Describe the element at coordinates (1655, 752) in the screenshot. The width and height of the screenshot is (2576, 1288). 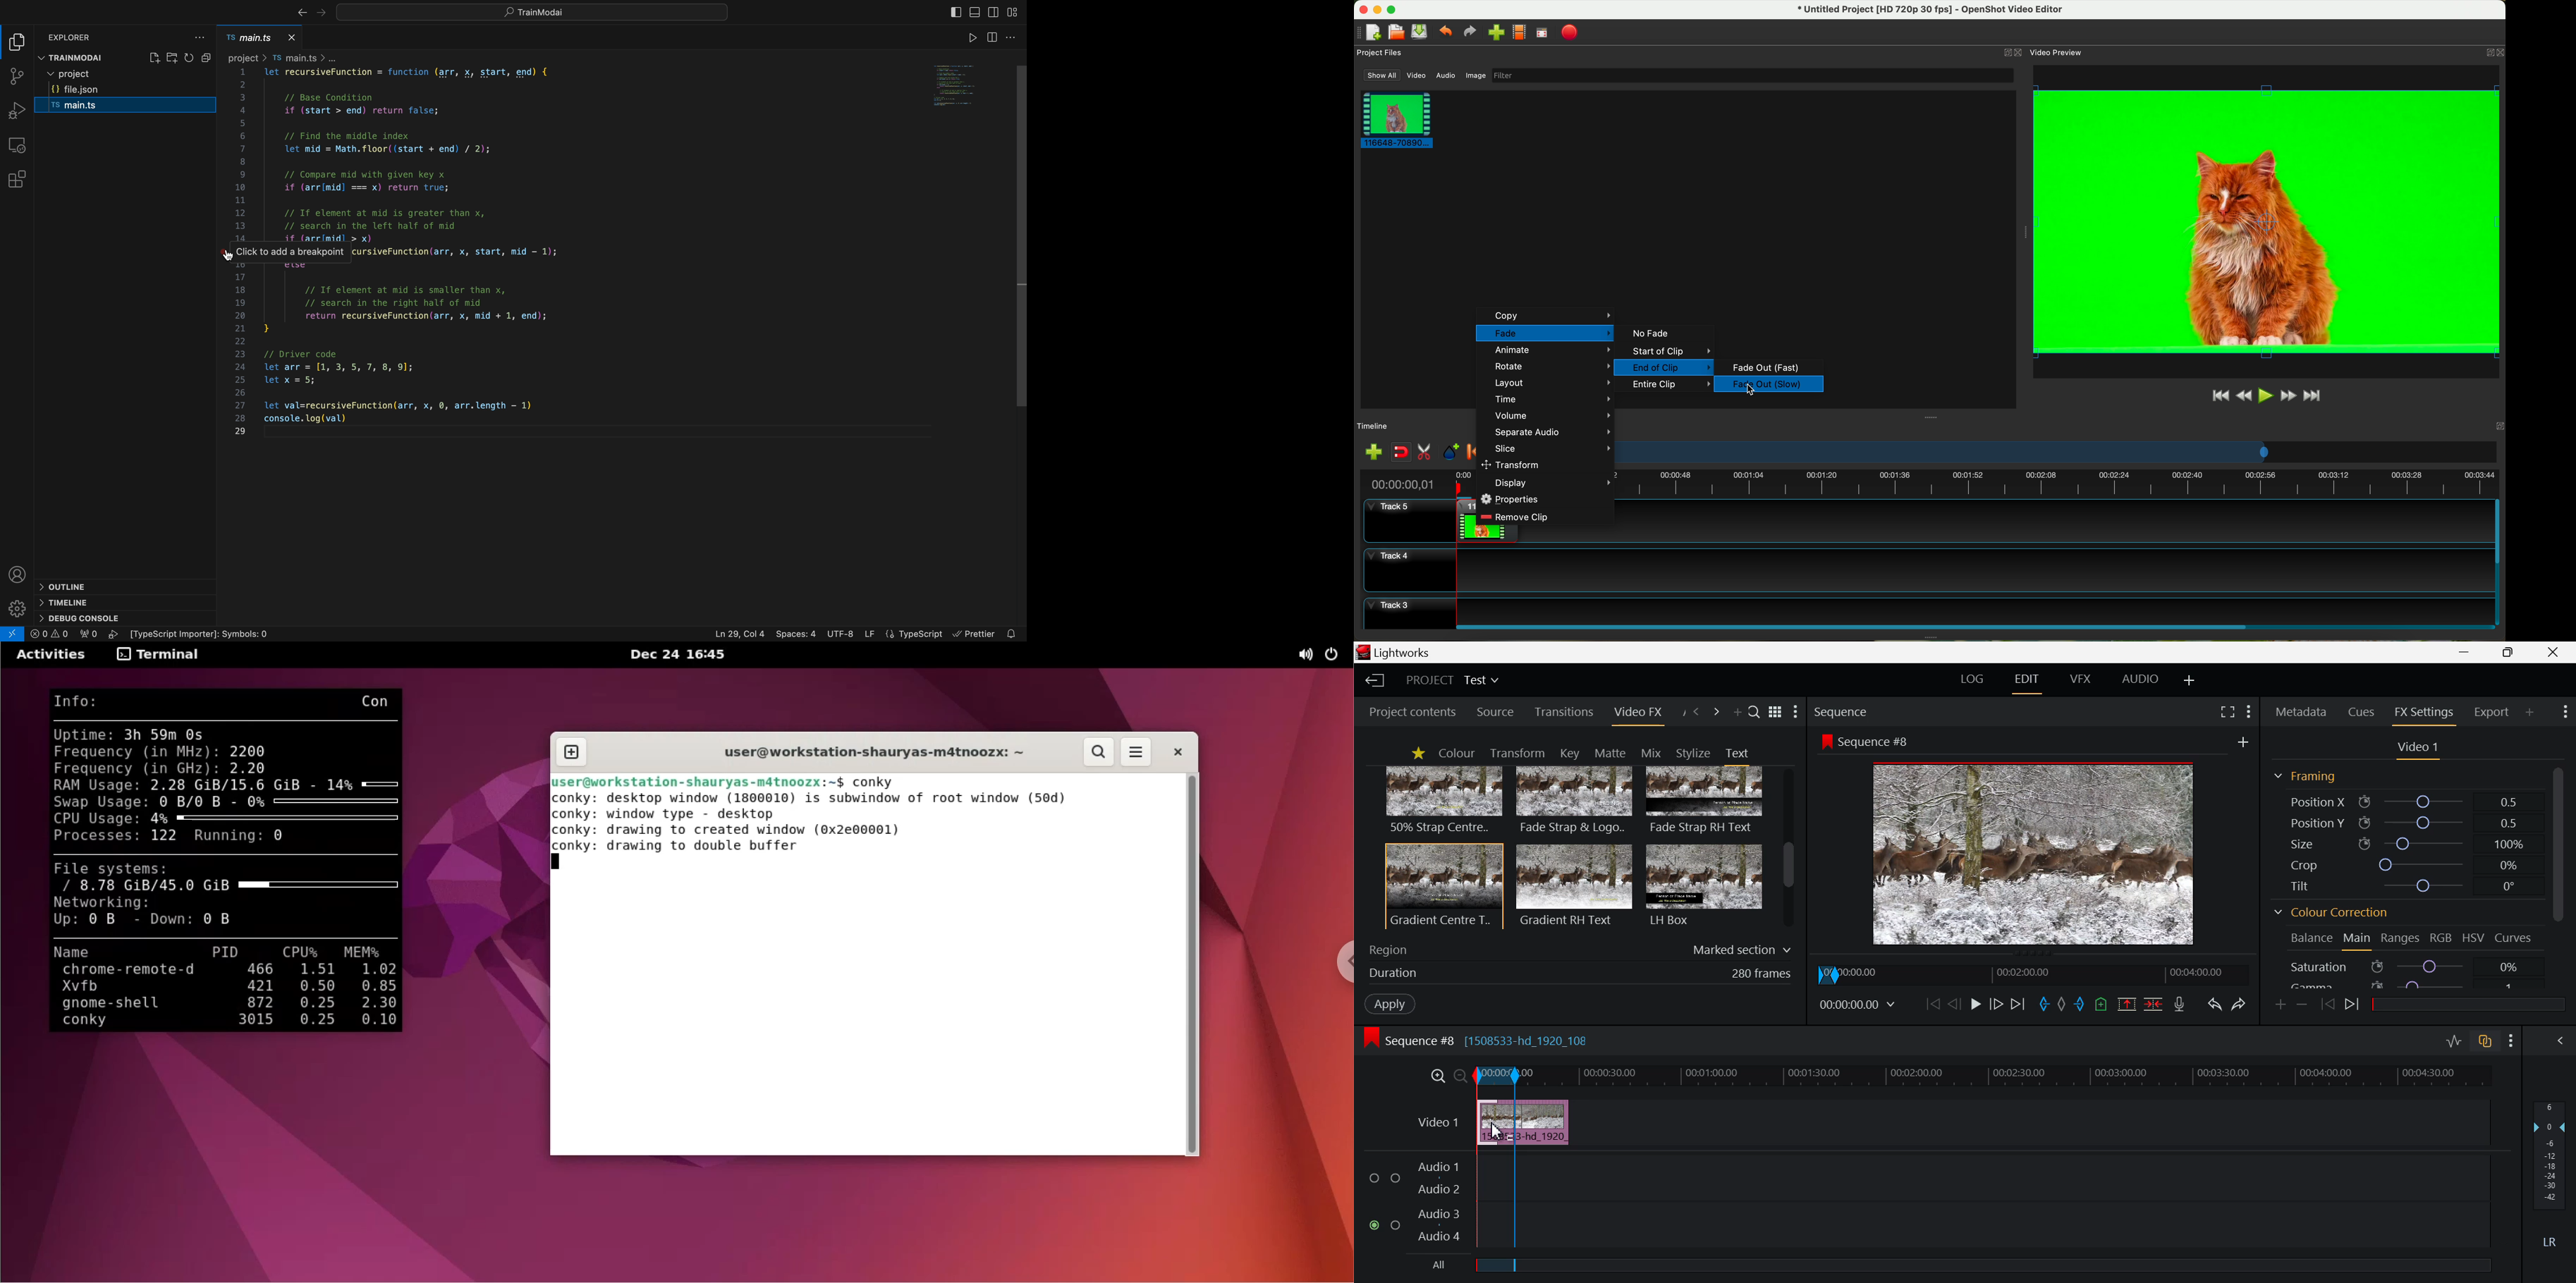
I see `Mix` at that location.